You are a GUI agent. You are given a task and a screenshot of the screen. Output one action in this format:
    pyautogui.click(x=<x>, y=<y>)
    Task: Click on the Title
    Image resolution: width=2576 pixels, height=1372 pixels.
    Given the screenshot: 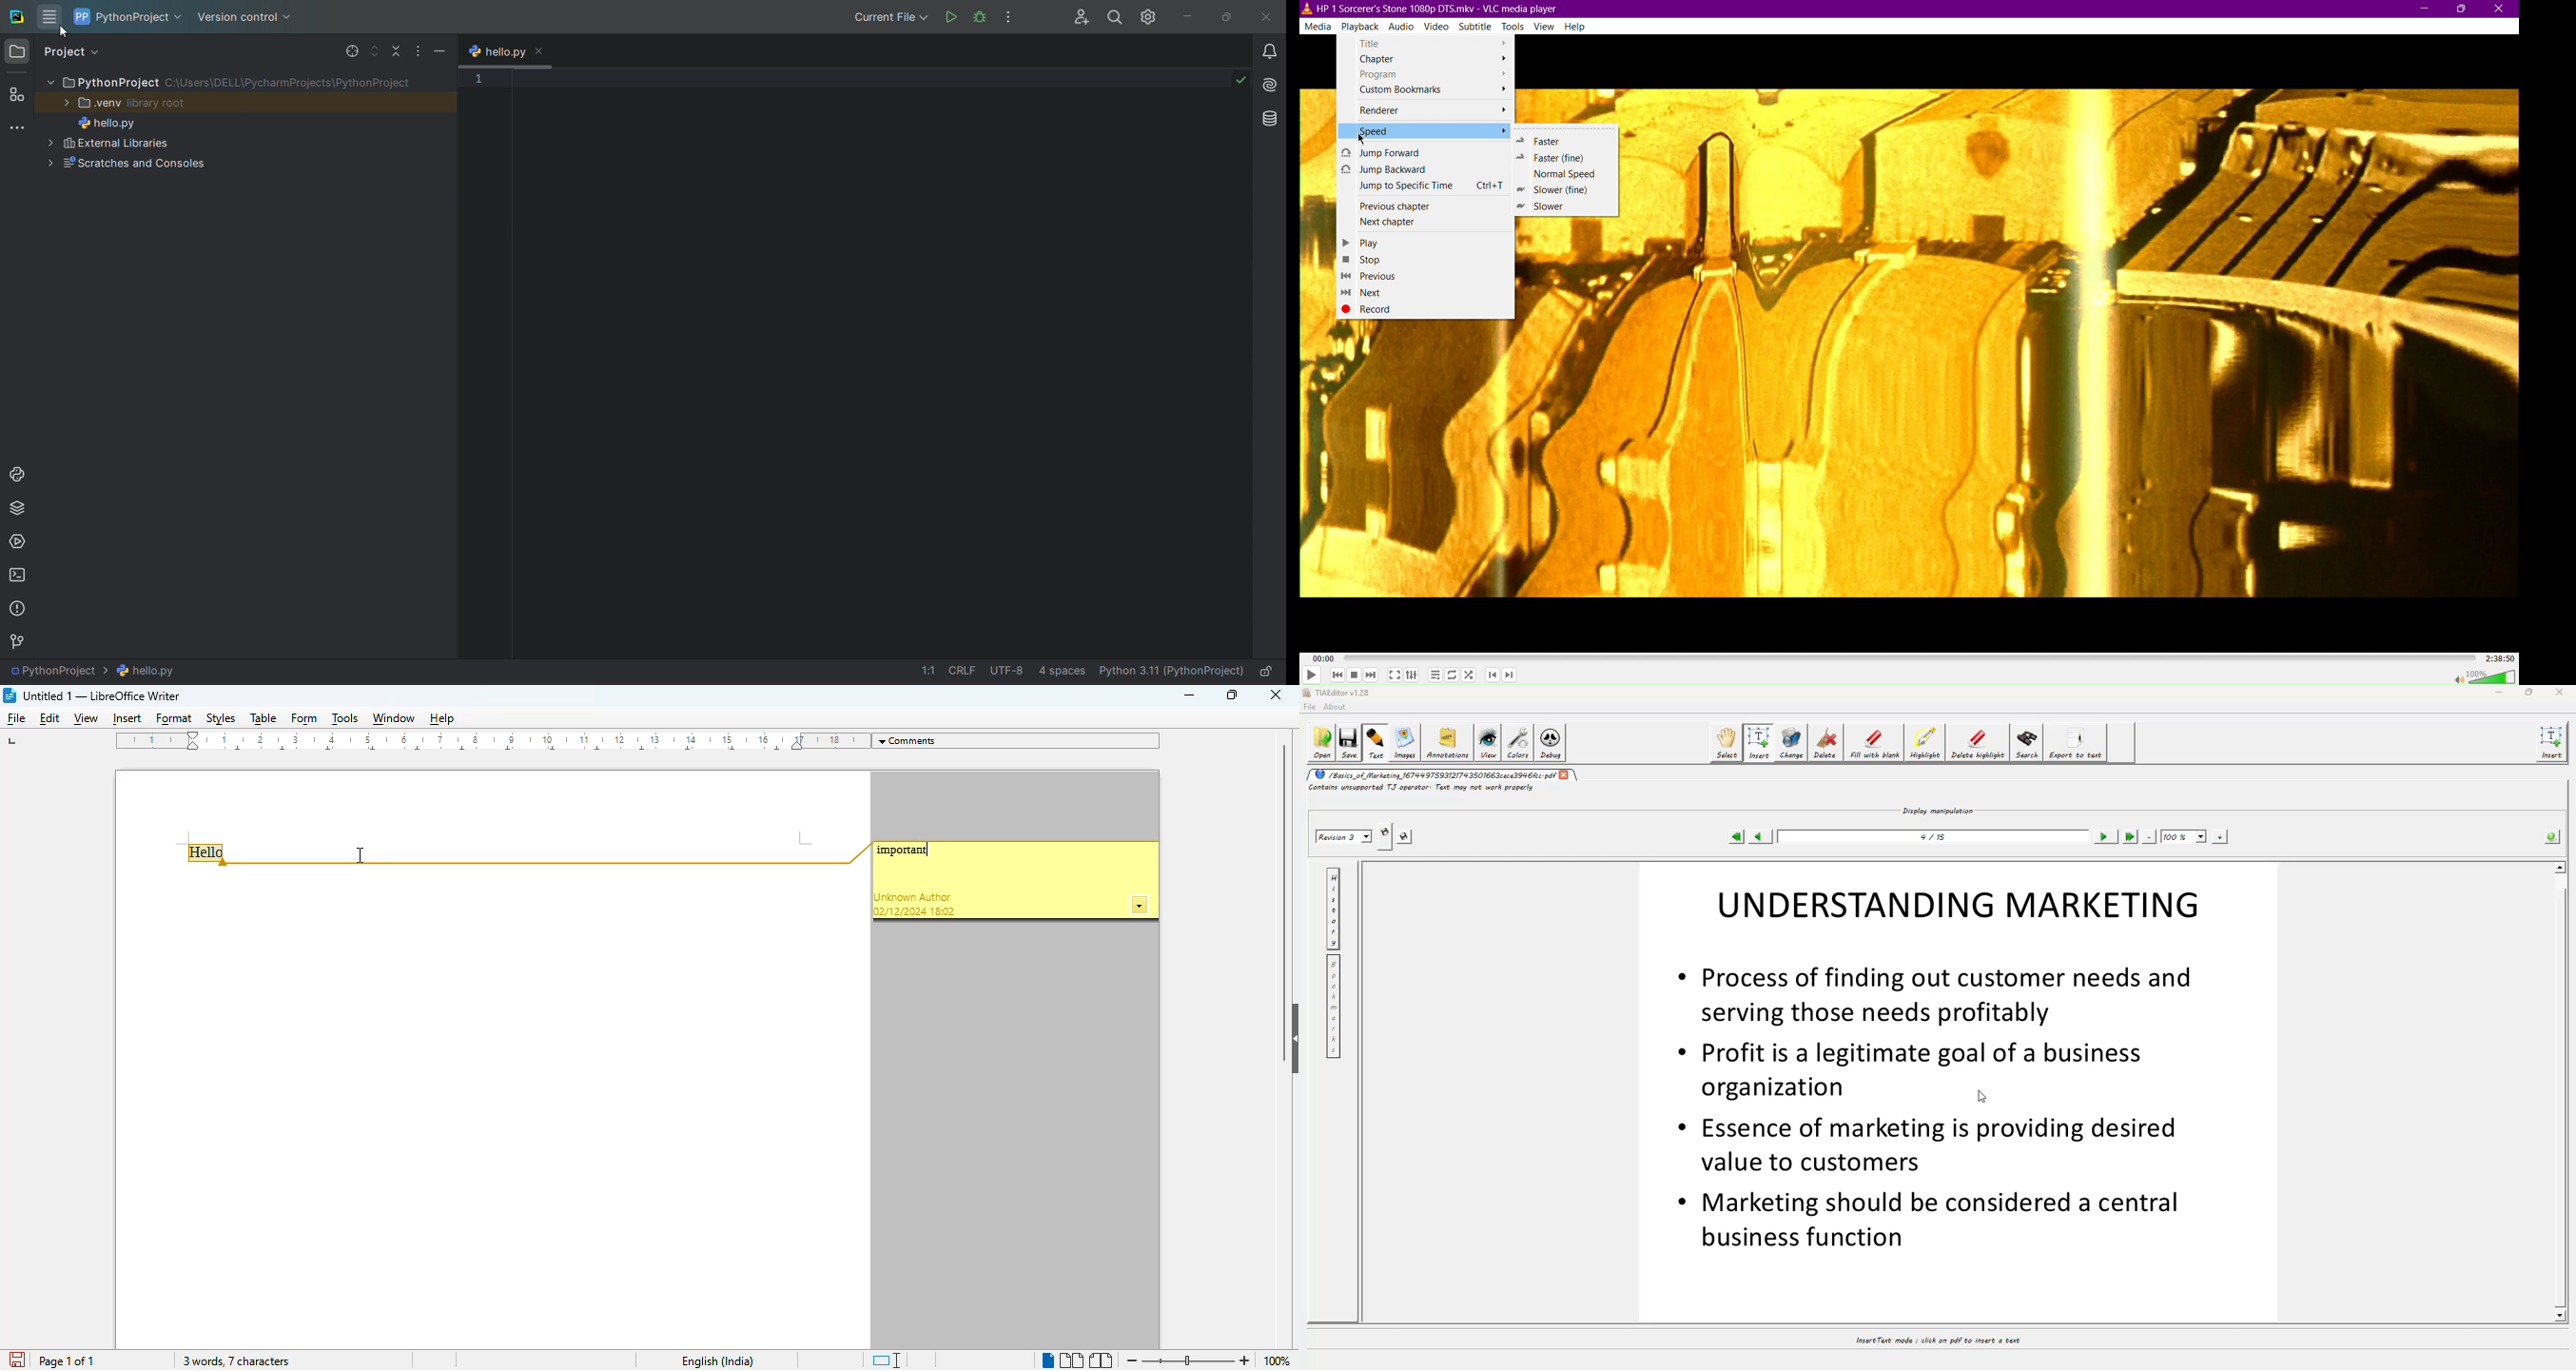 What is the action you would take?
    pyautogui.click(x=1426, y=42)
    